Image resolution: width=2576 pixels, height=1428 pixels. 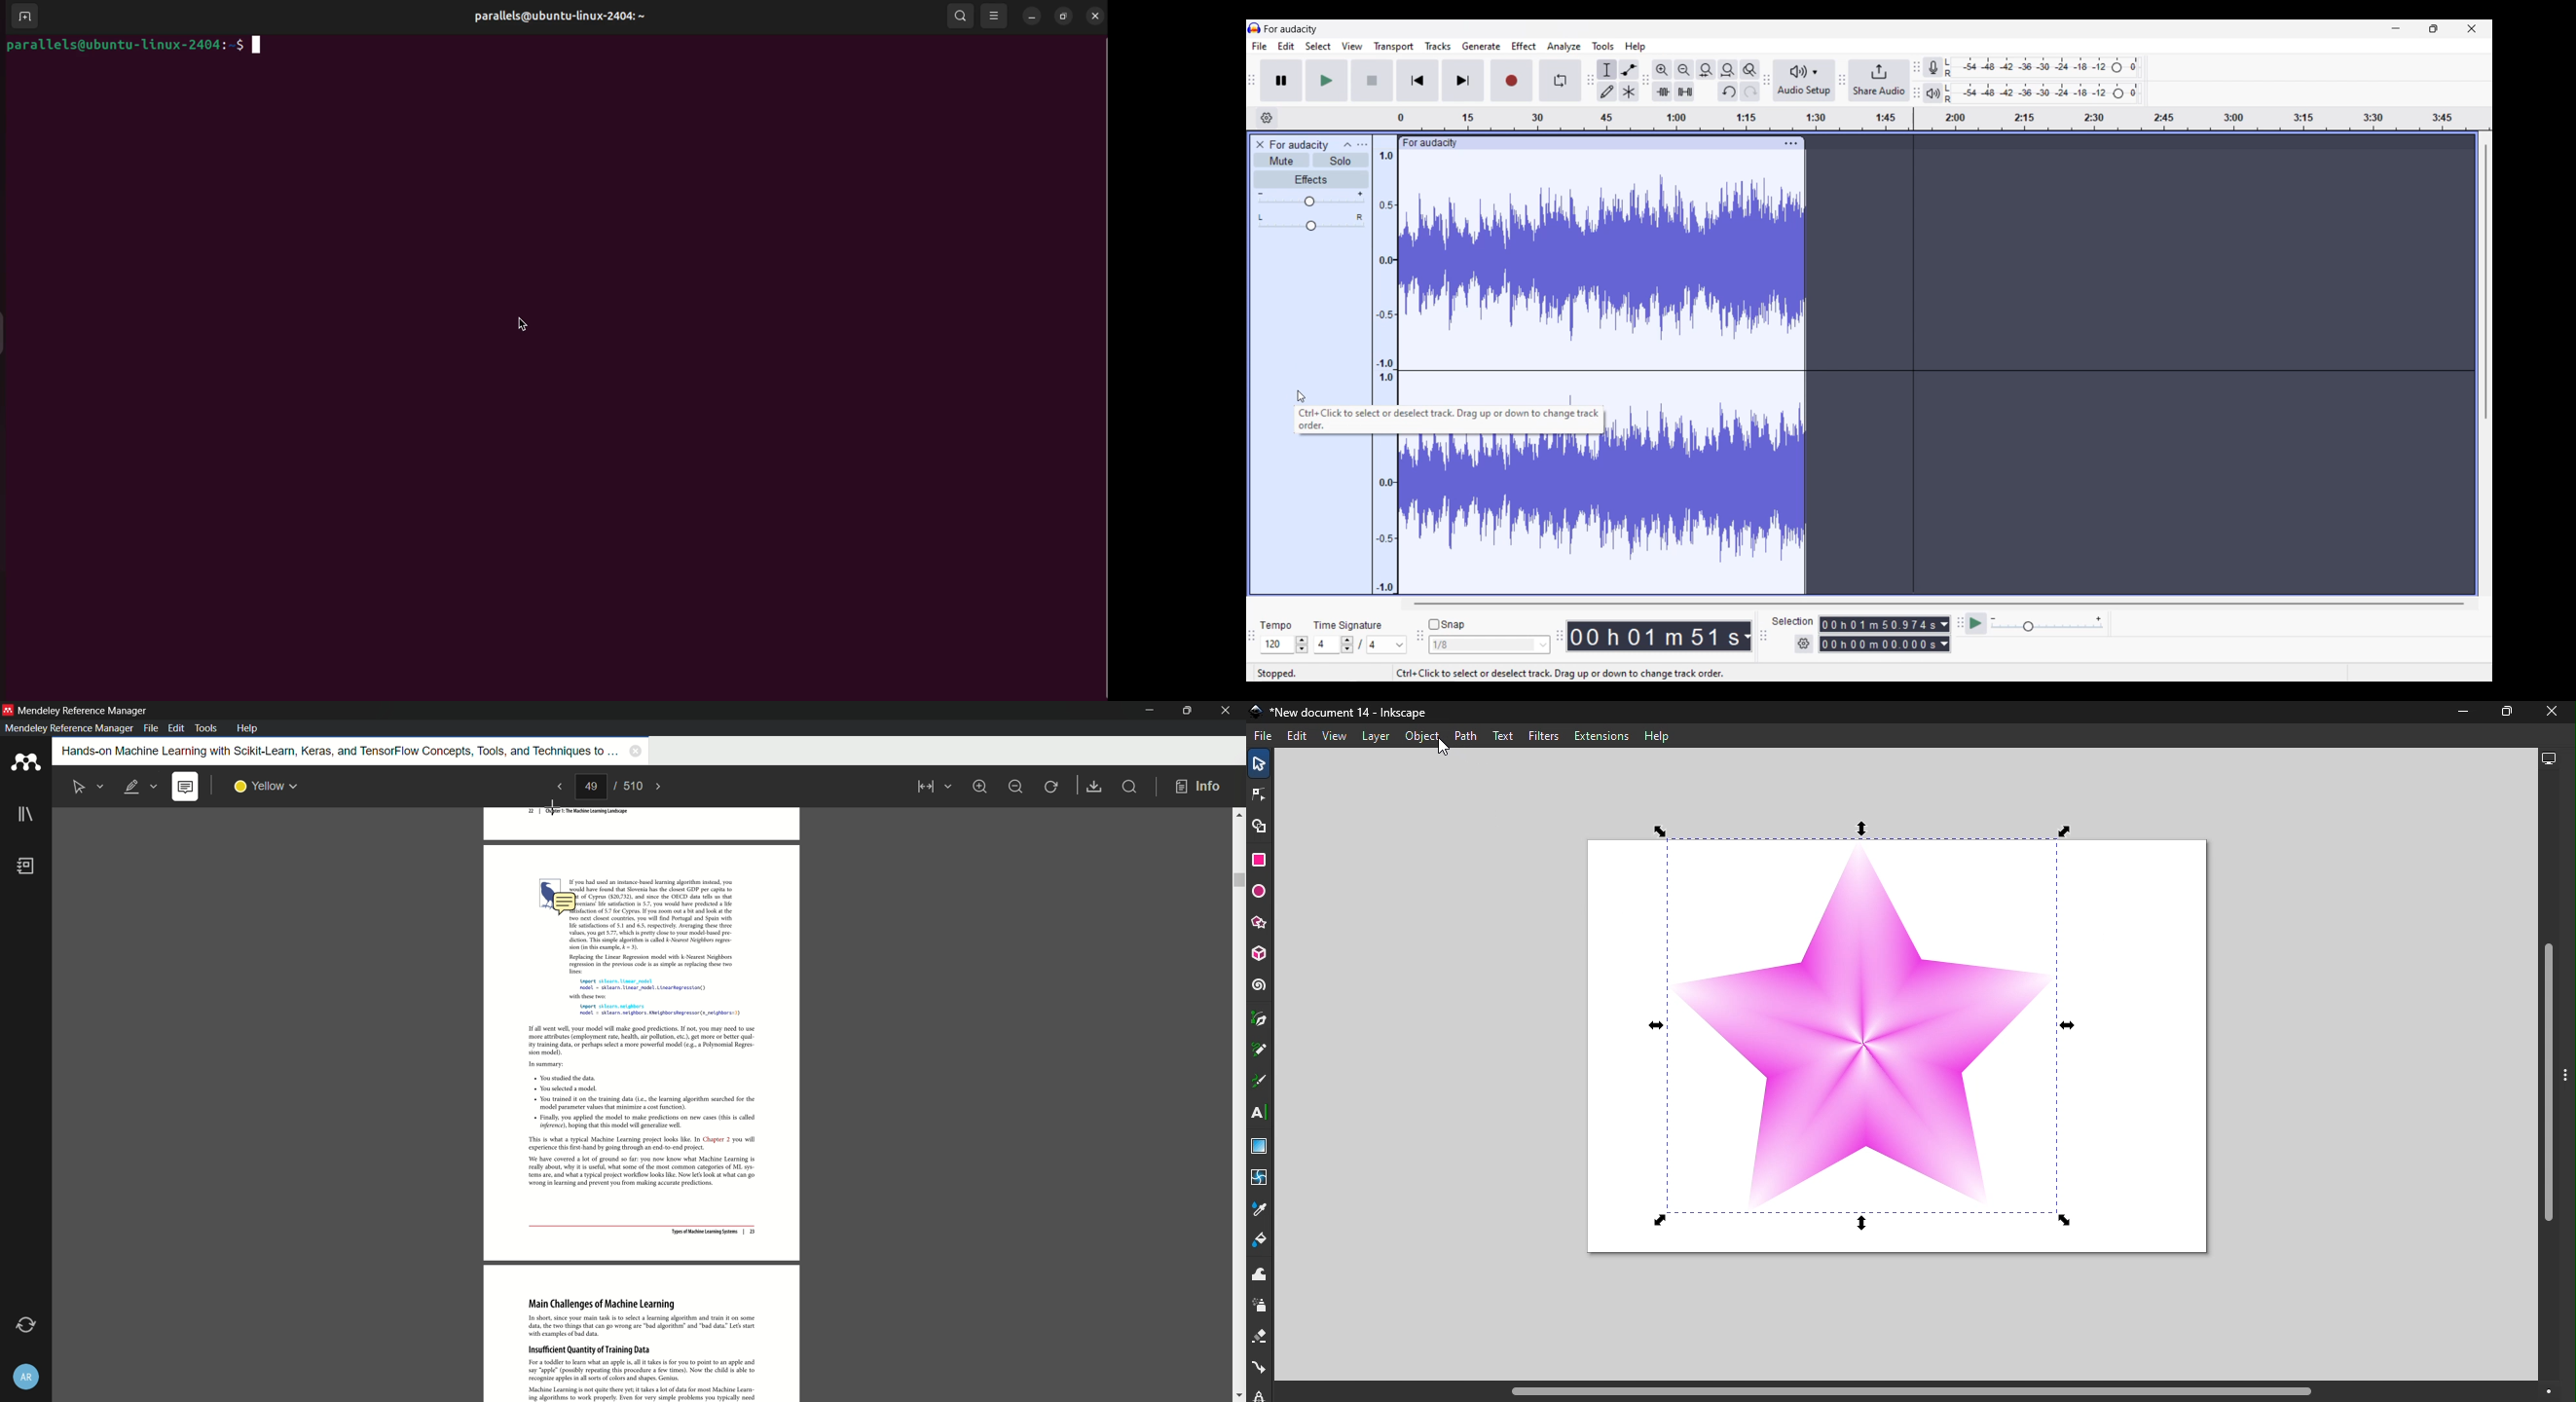 What do you see at coordinates (1502, 513) in the screenshot?
I see `track waveform` at bounding box center [1502, 513].